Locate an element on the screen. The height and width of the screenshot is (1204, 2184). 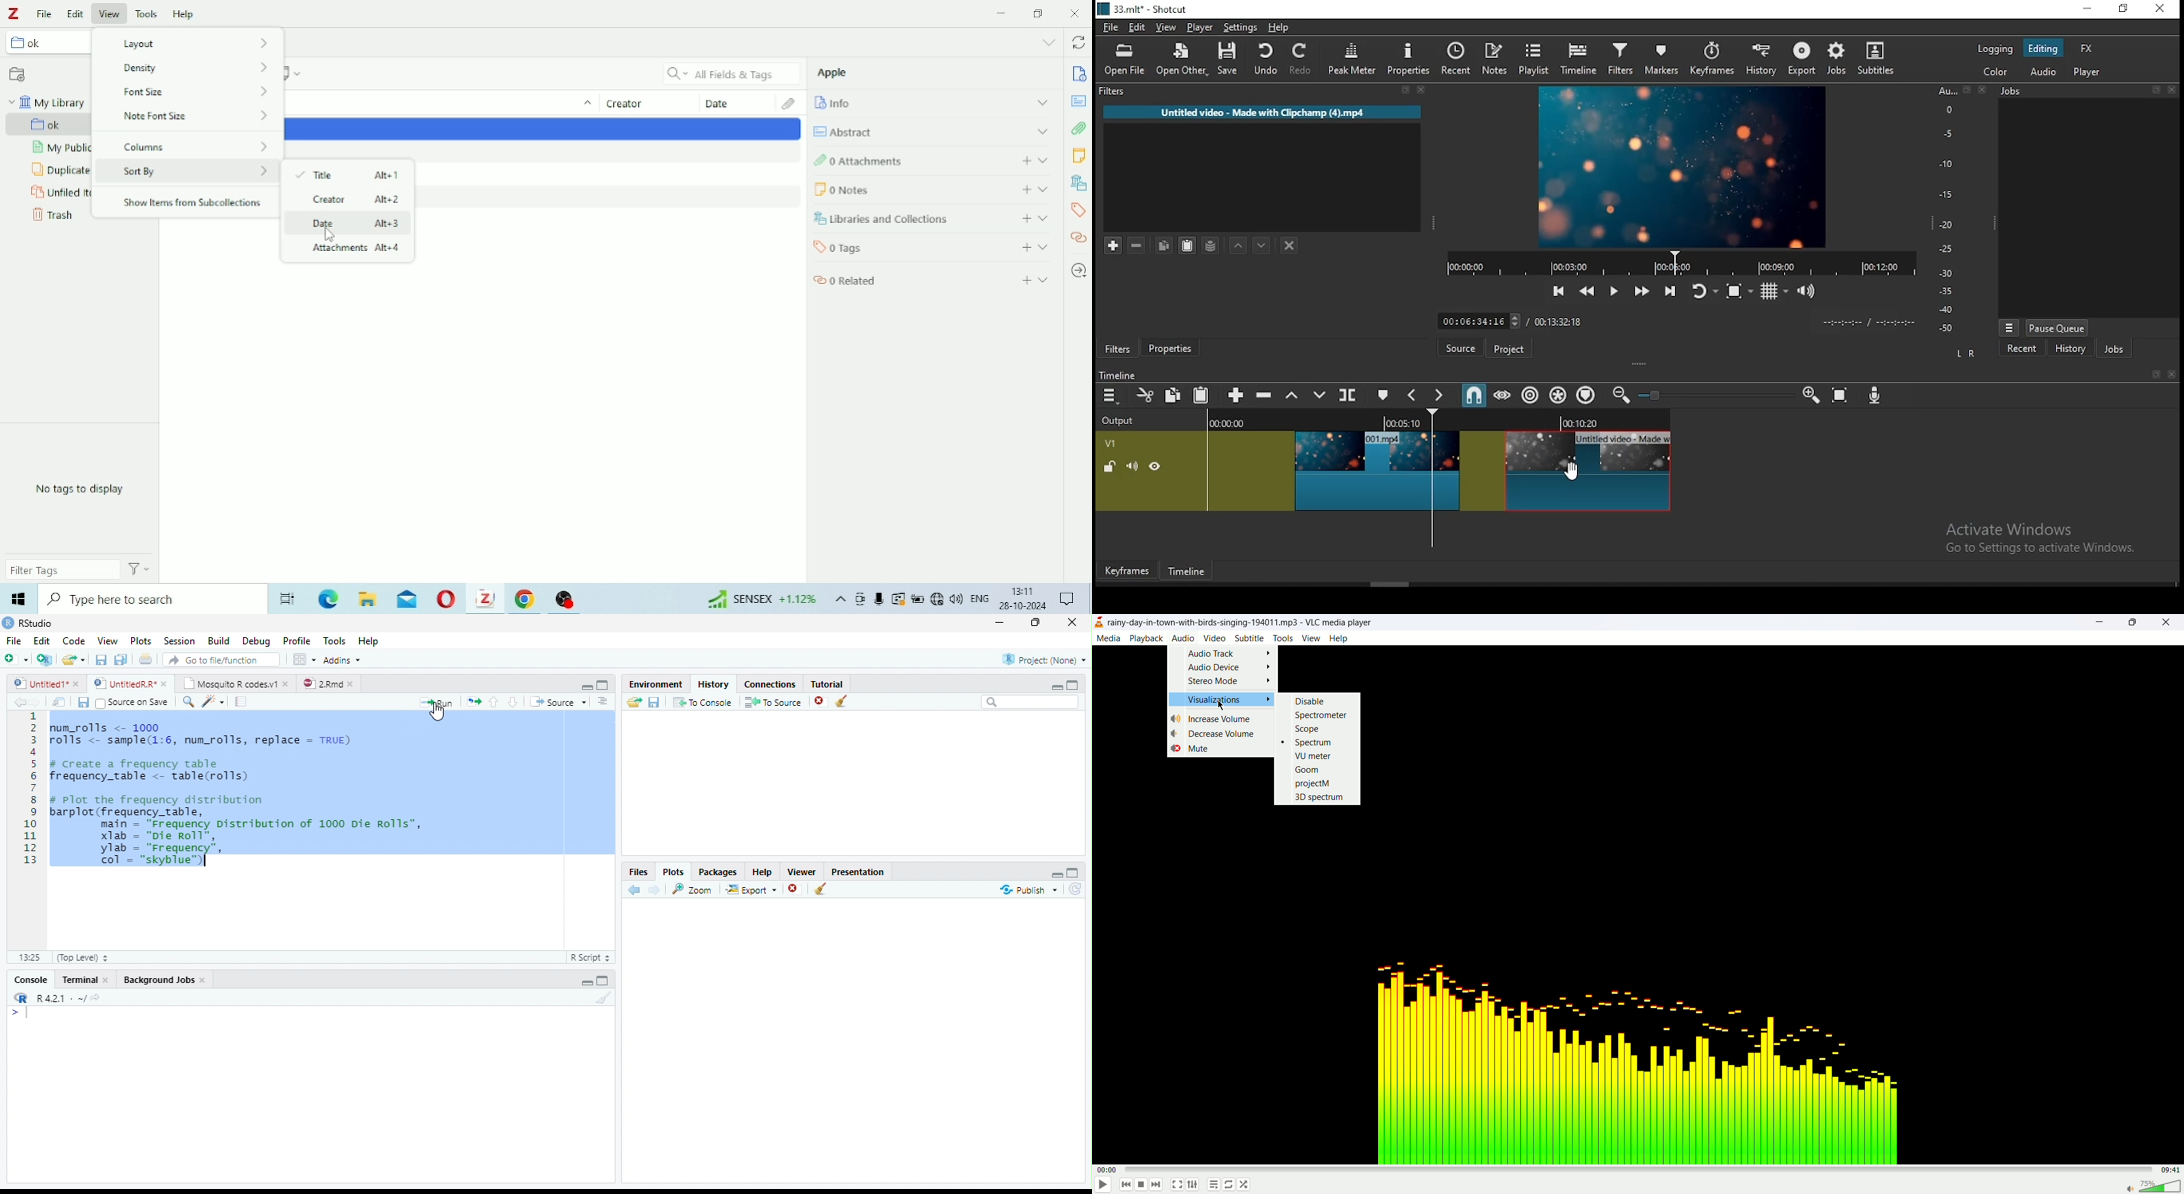
Attachments Alt+4 is located at coordinates (351, 250).